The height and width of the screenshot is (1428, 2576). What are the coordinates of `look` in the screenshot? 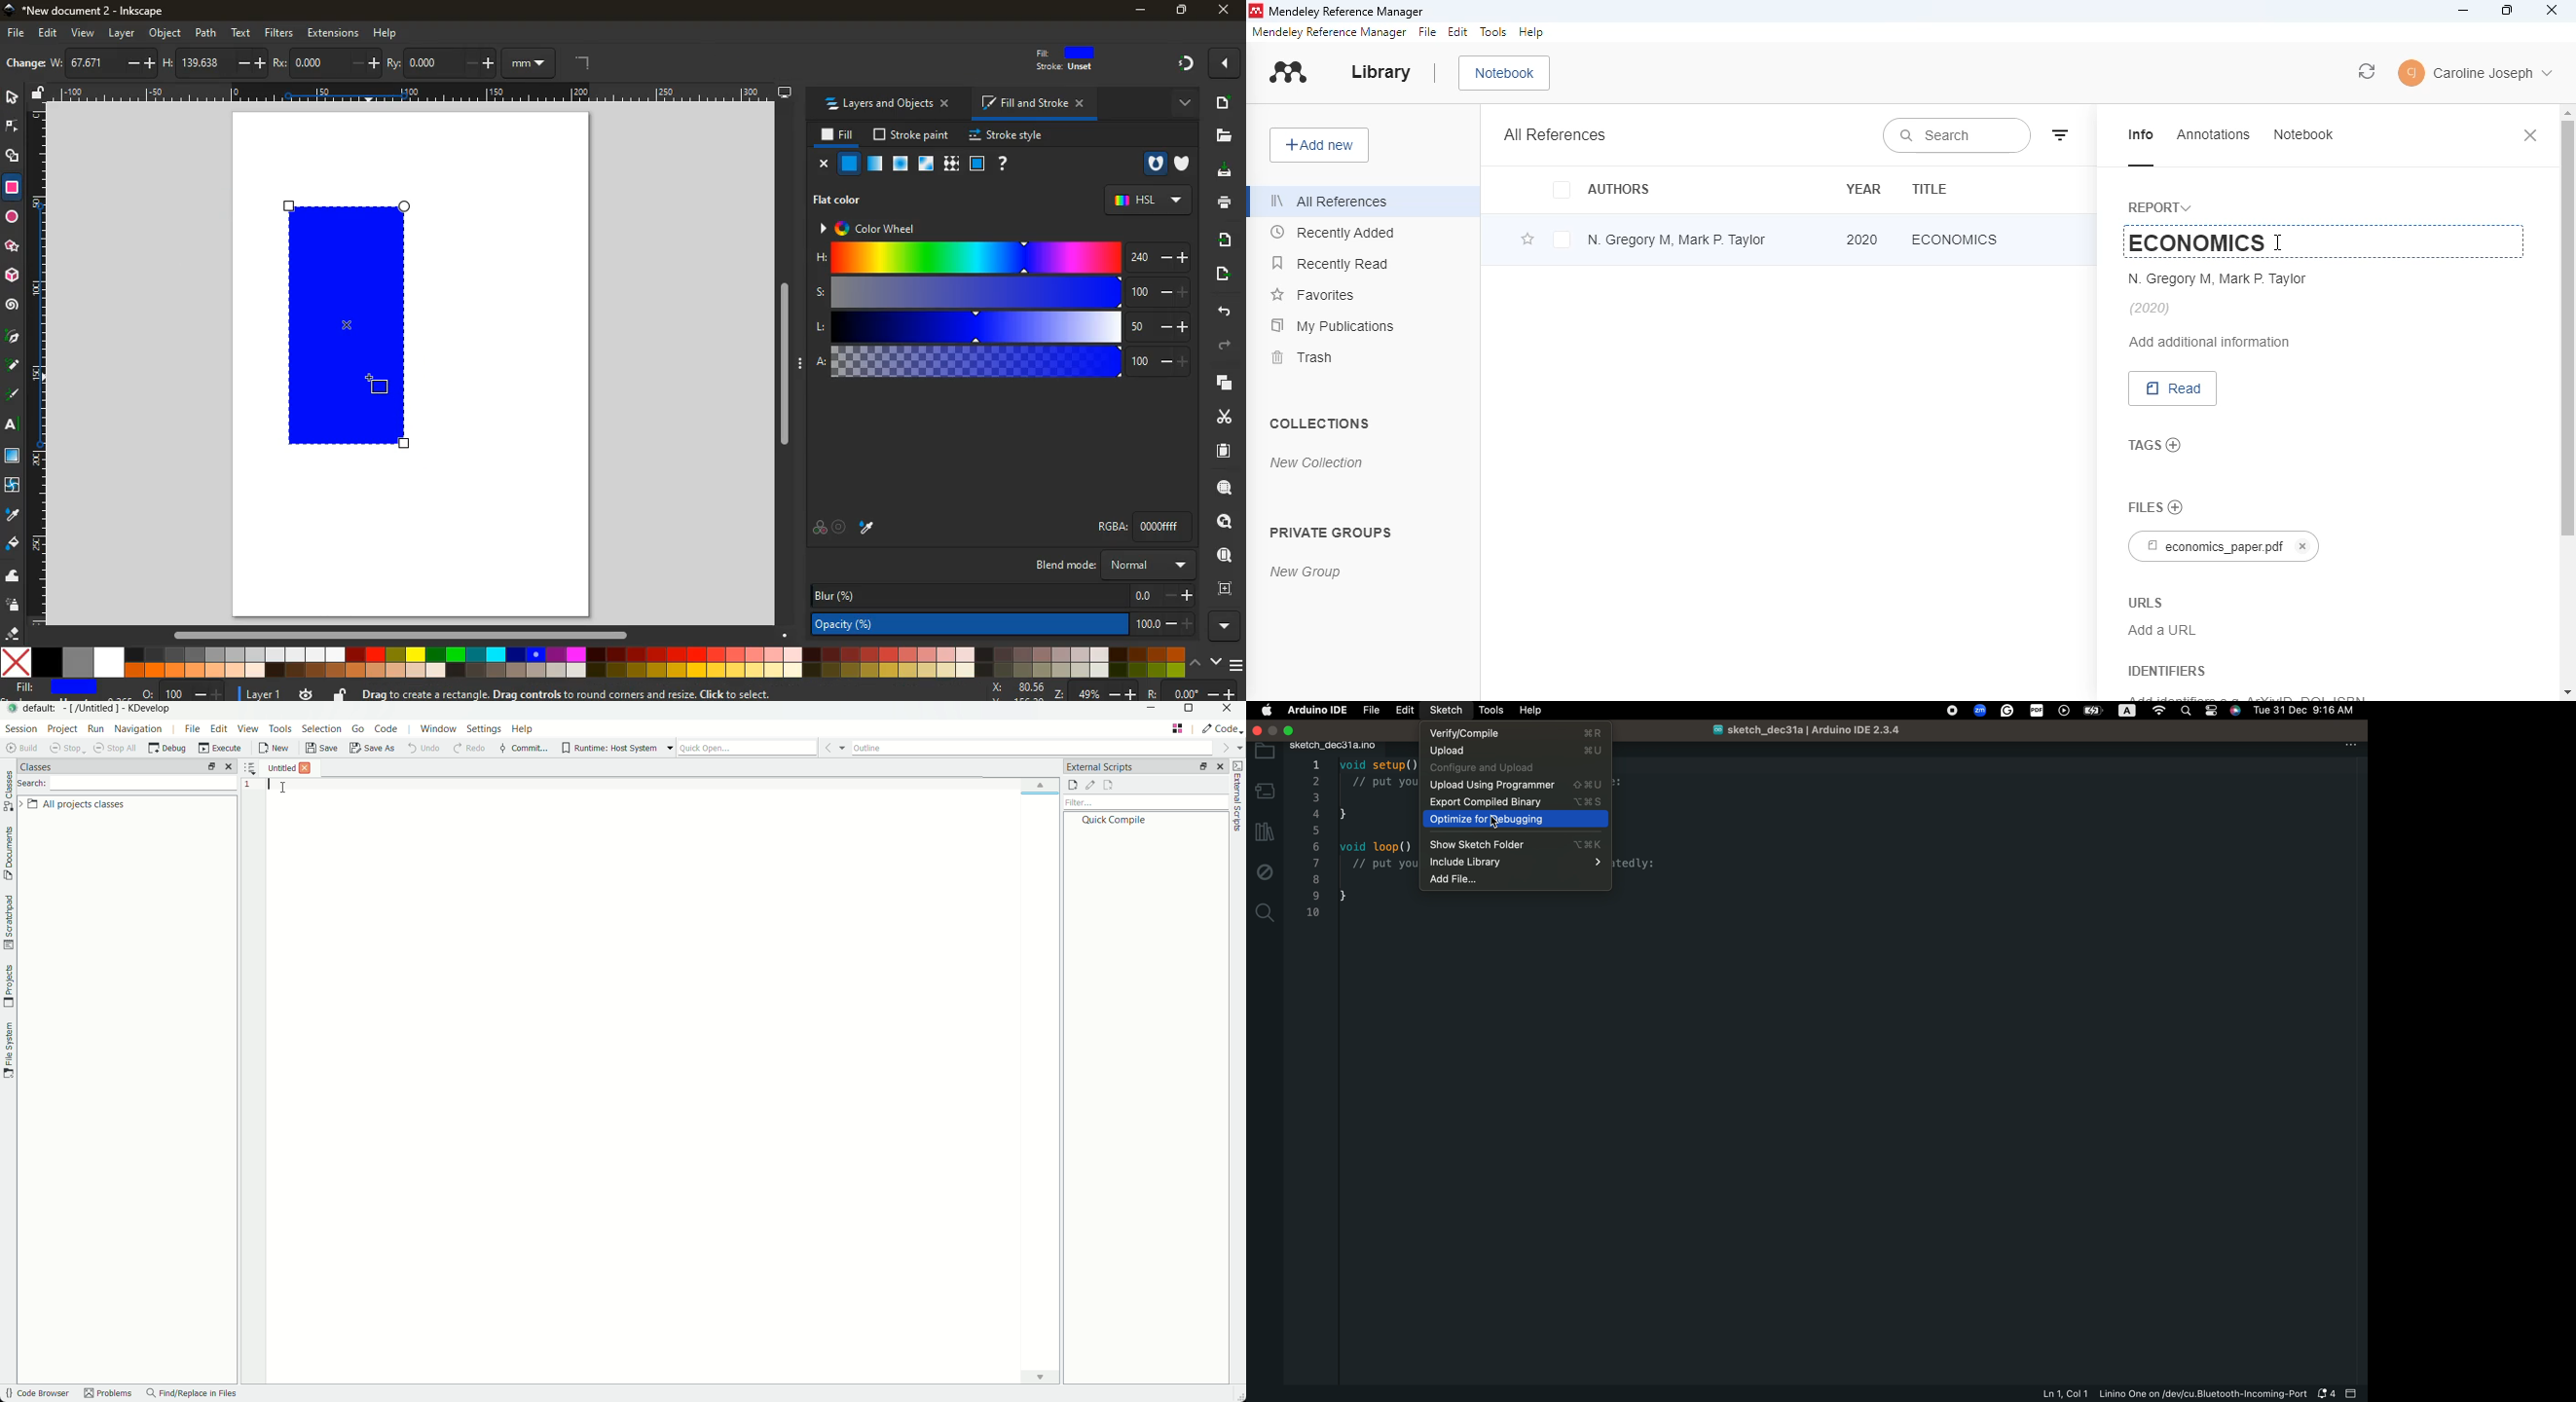 It's located at (1225, 520).